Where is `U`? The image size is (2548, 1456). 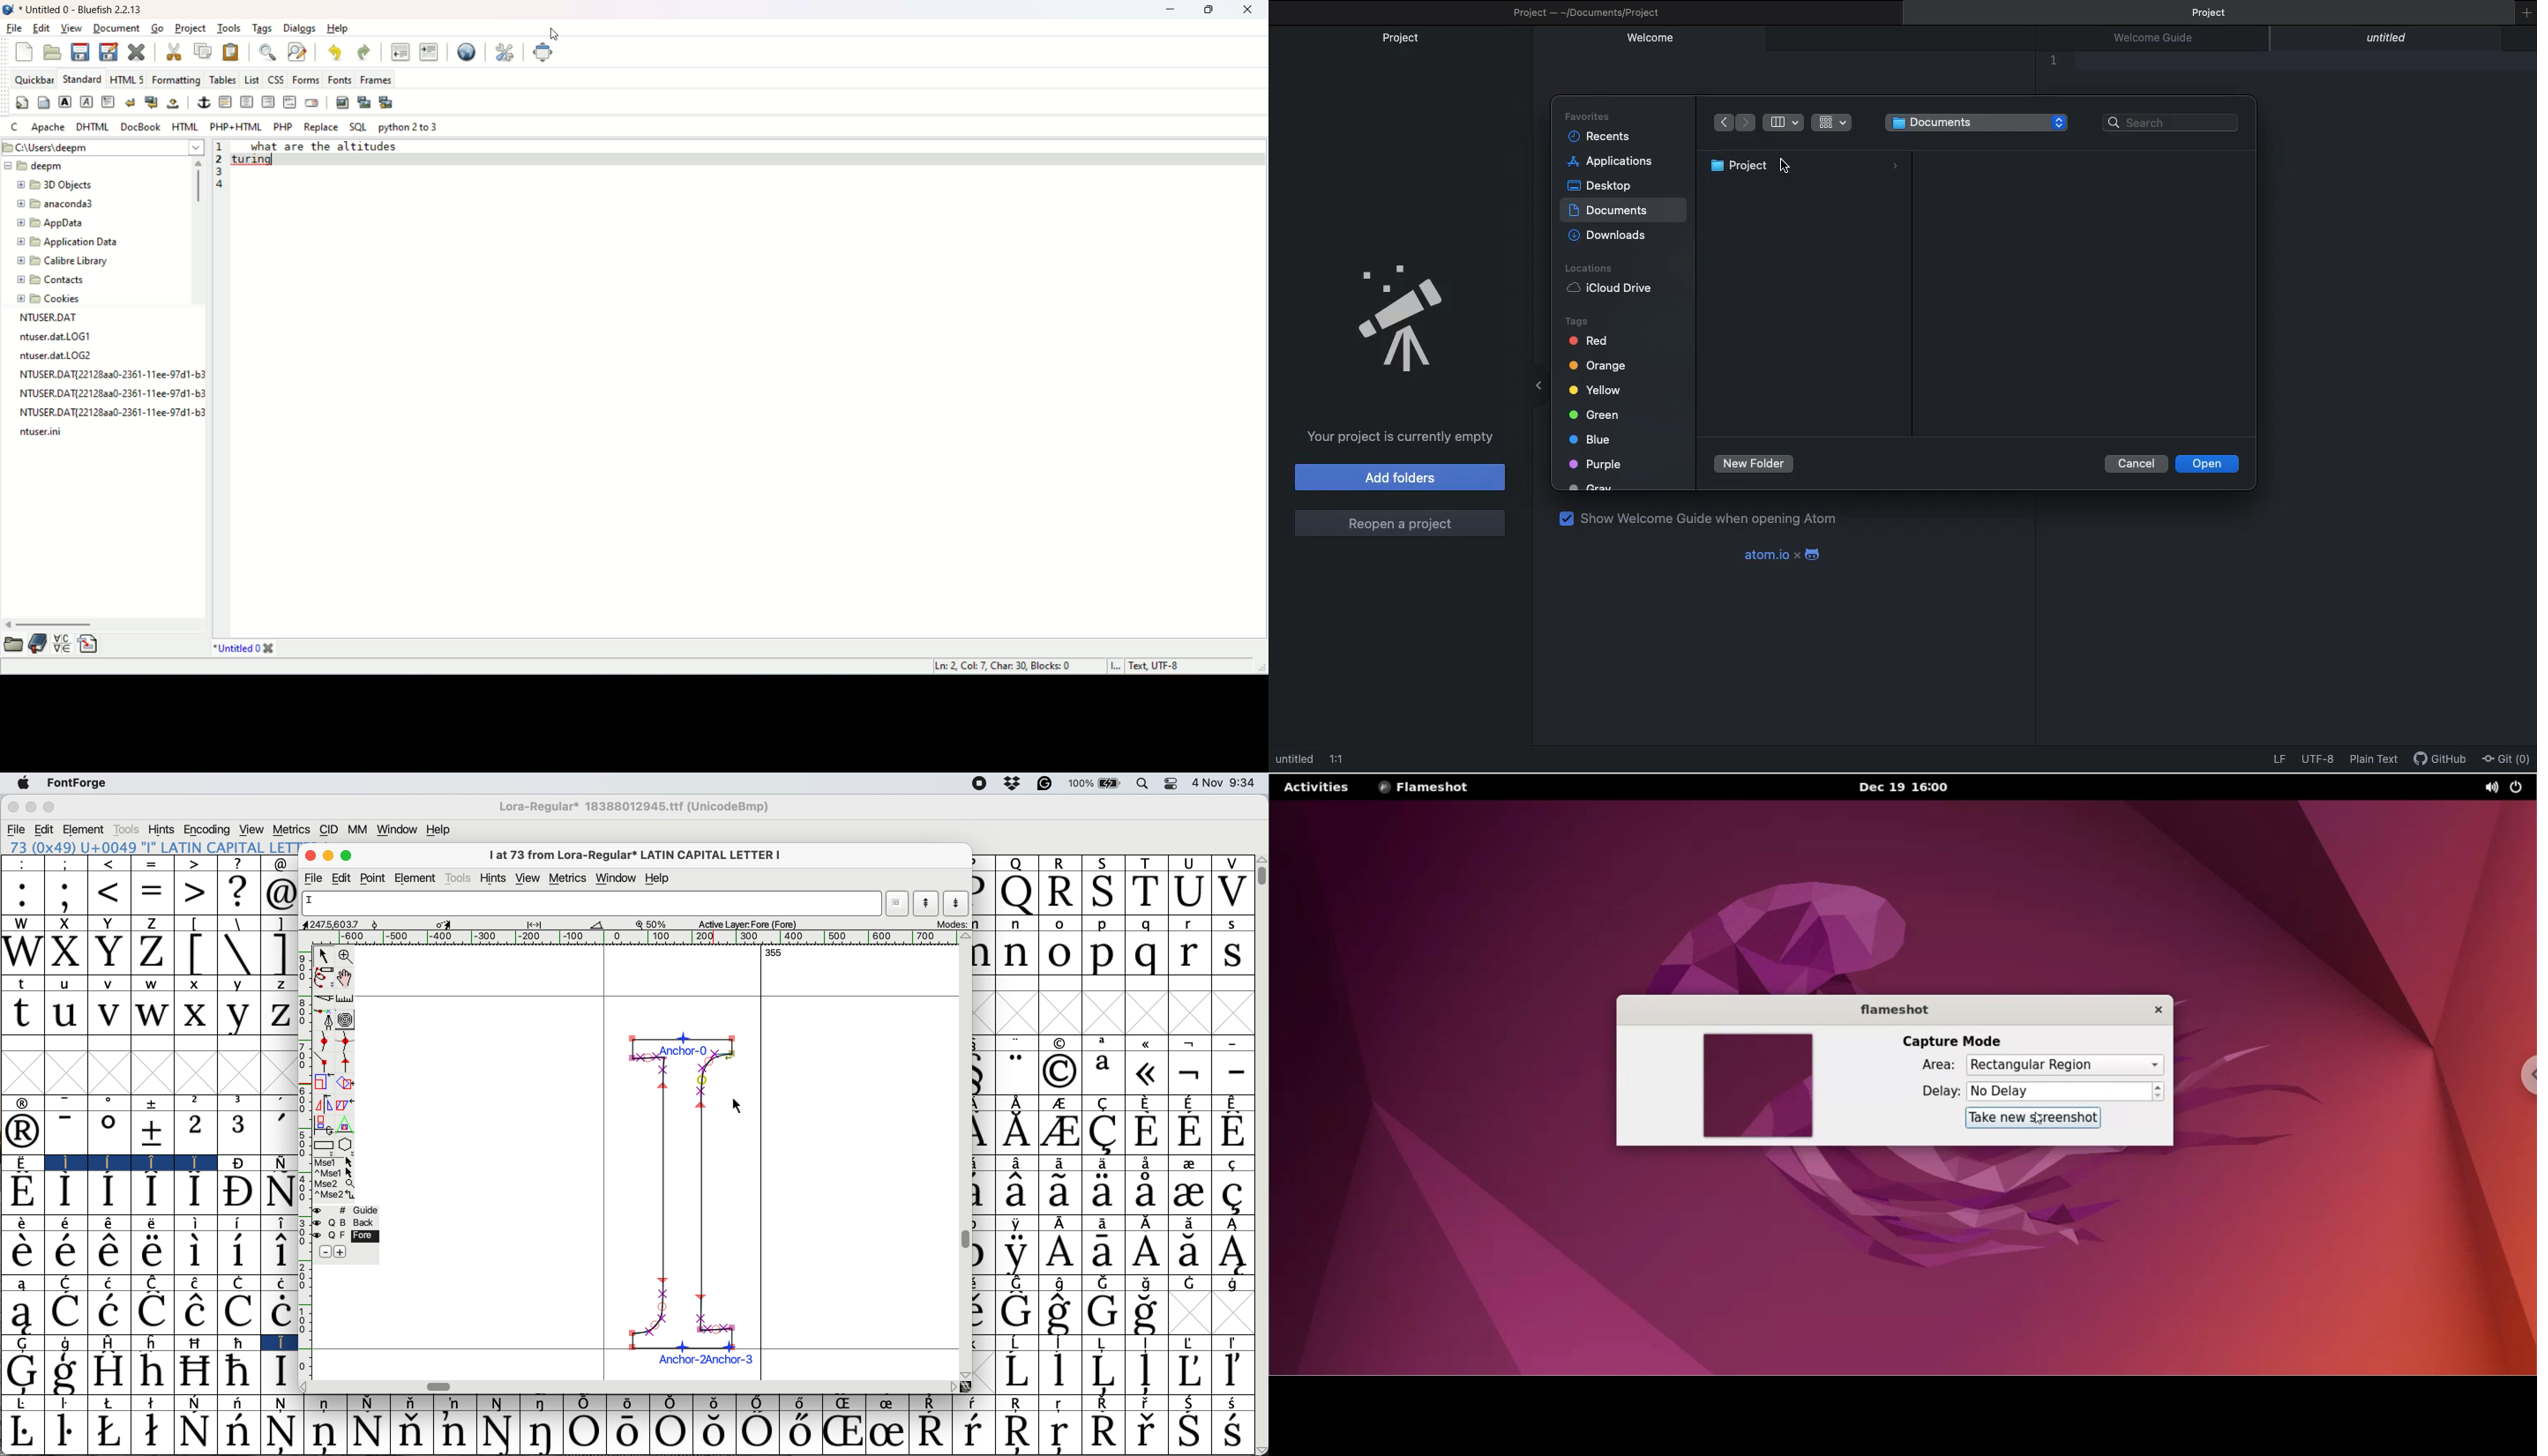
U is located at coordinates (1190, 862).